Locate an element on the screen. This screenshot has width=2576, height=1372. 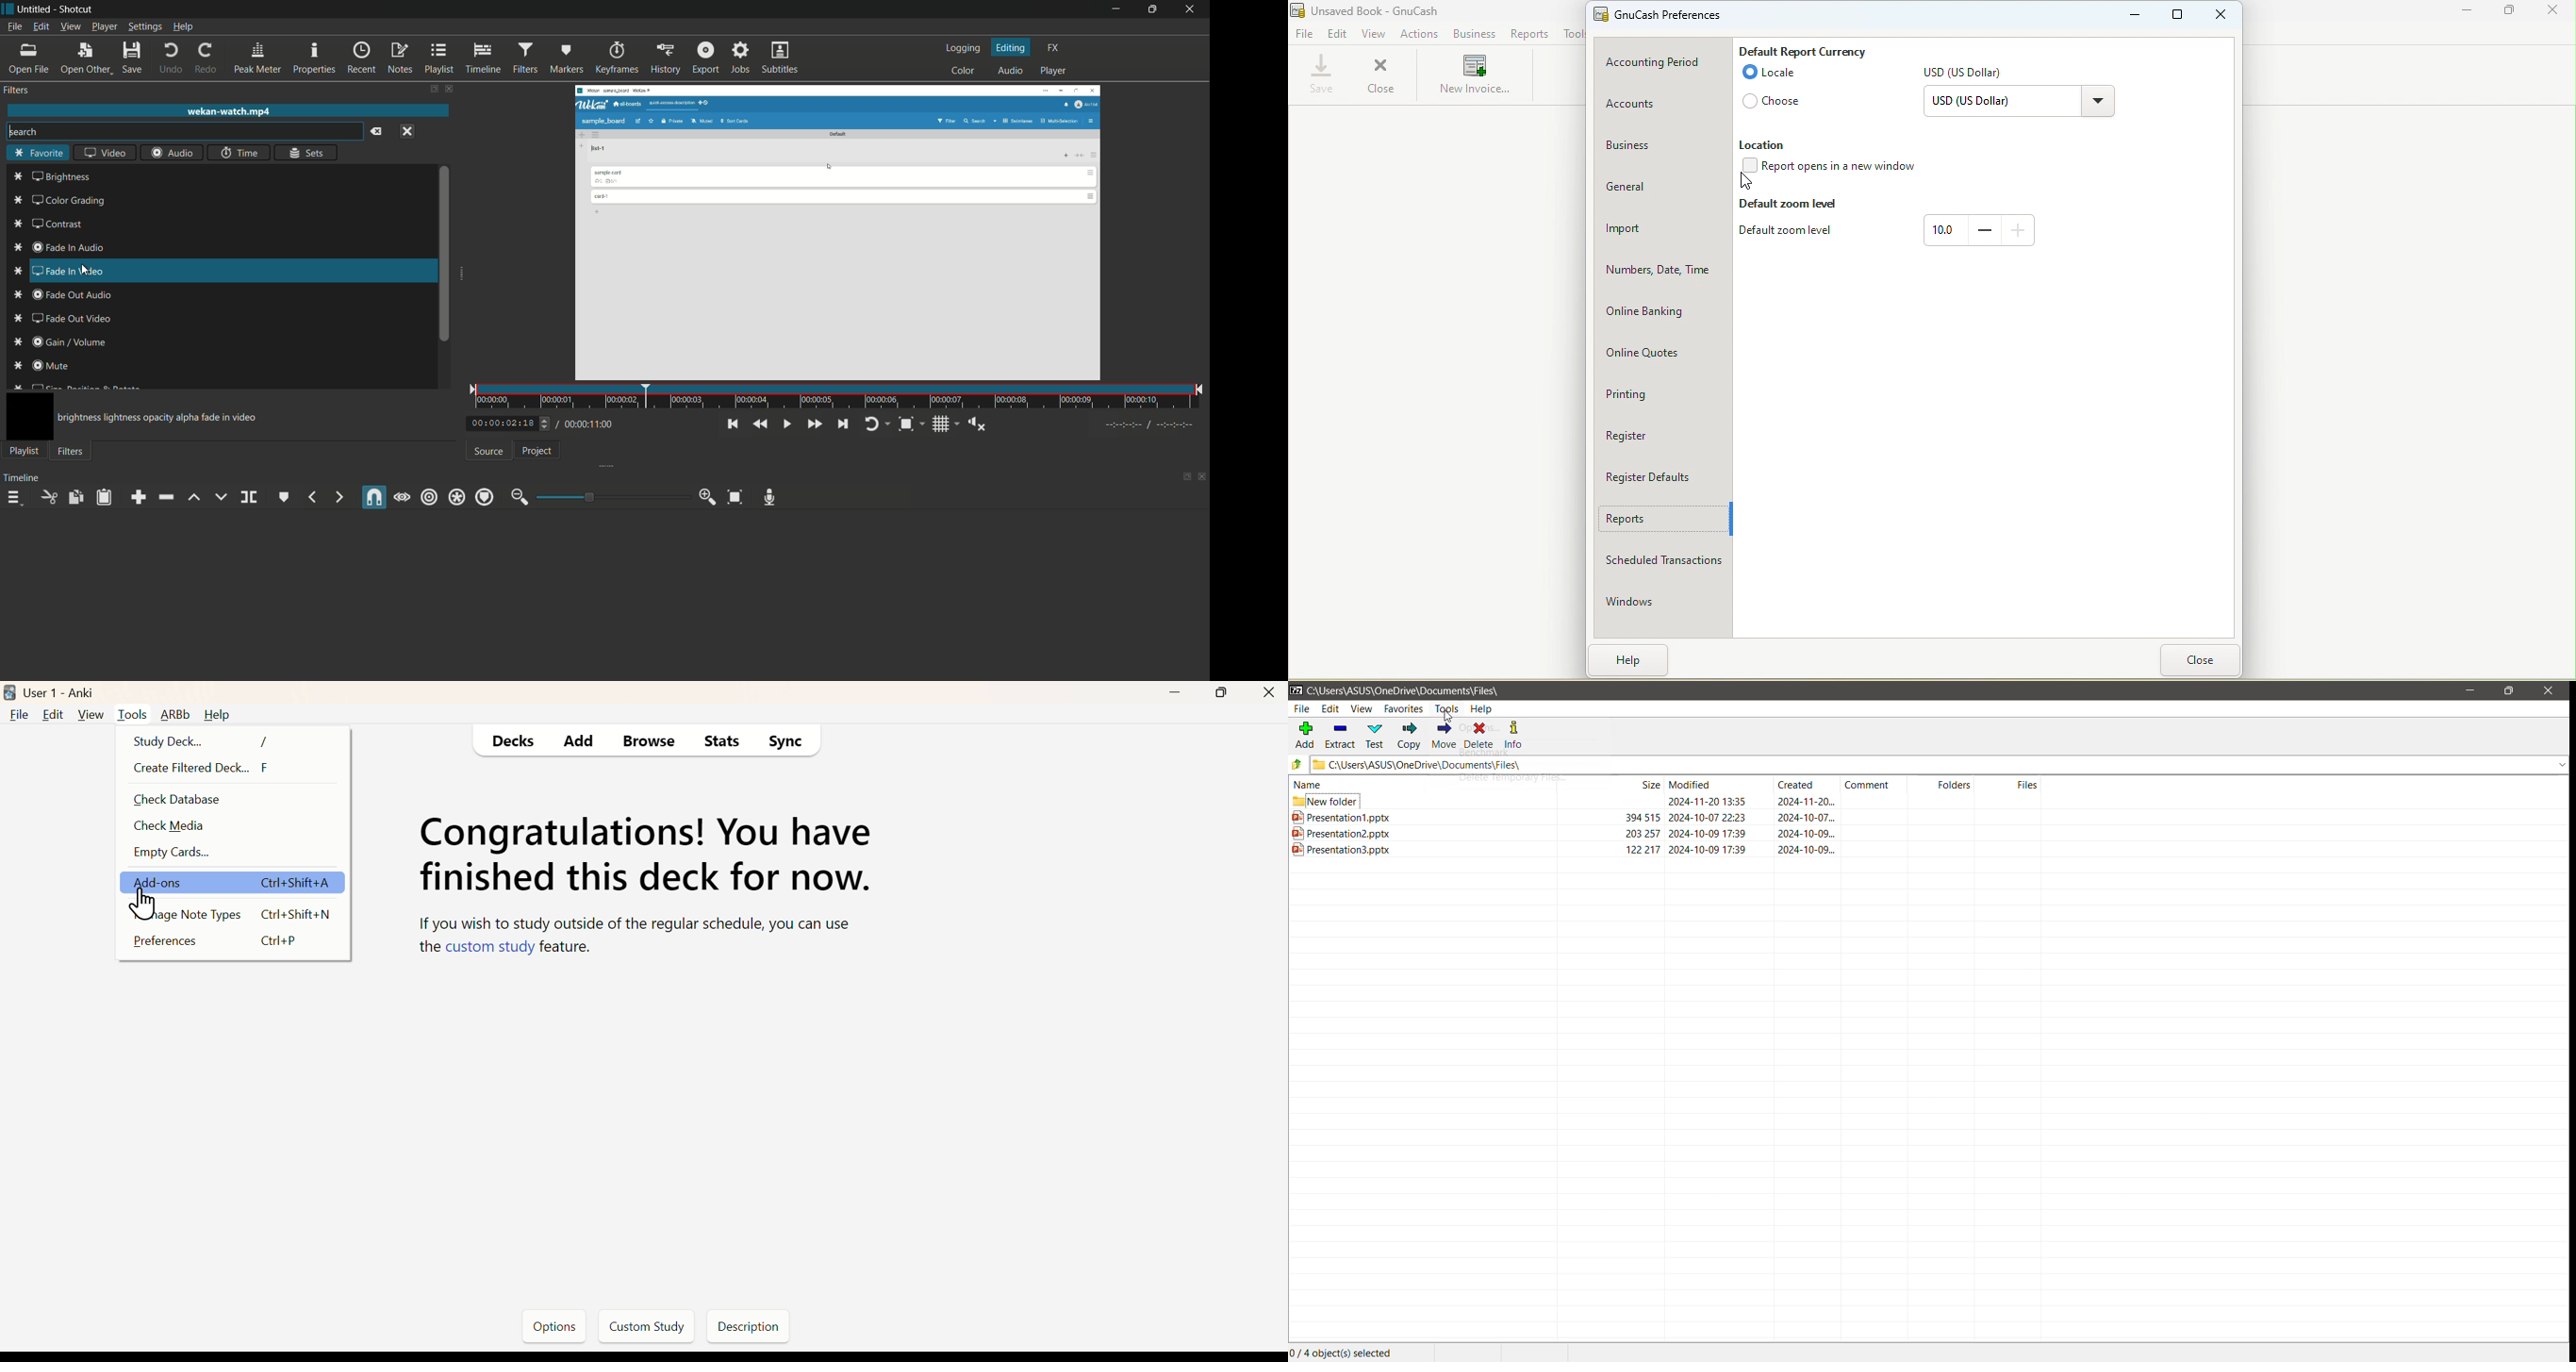
Location is located at coordinates (1766, 144).